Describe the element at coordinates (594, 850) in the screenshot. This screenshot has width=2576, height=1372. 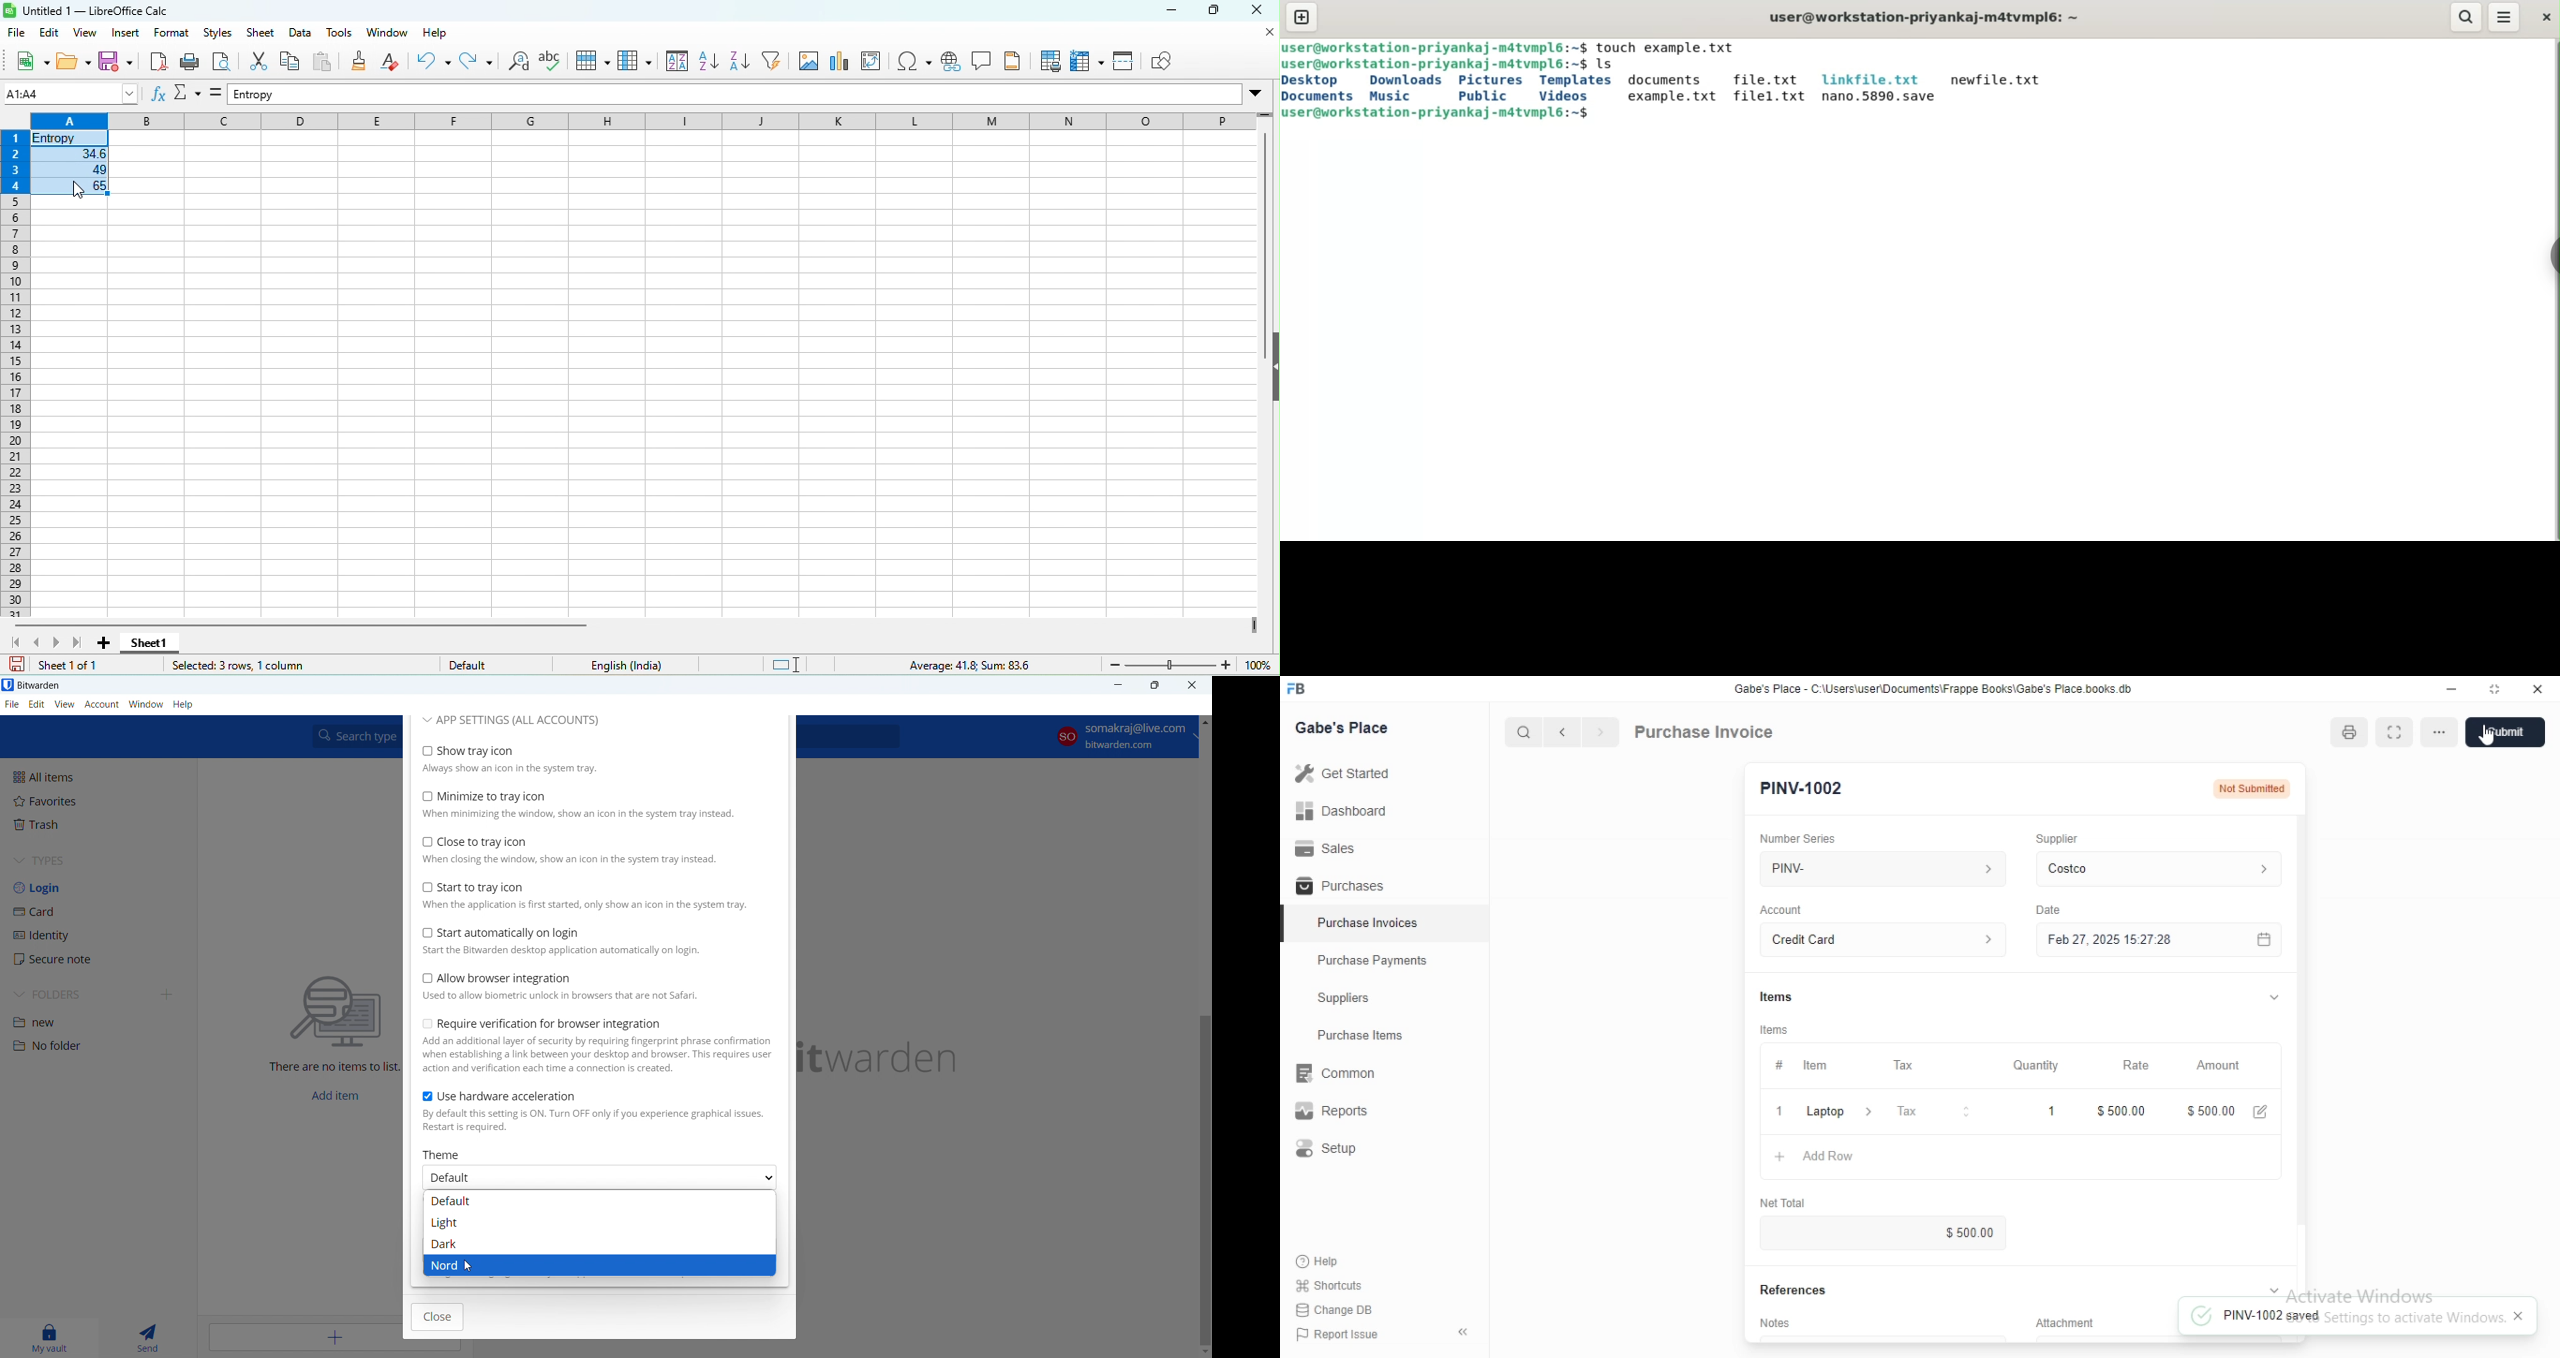
I see `close to tray icon` at that location.